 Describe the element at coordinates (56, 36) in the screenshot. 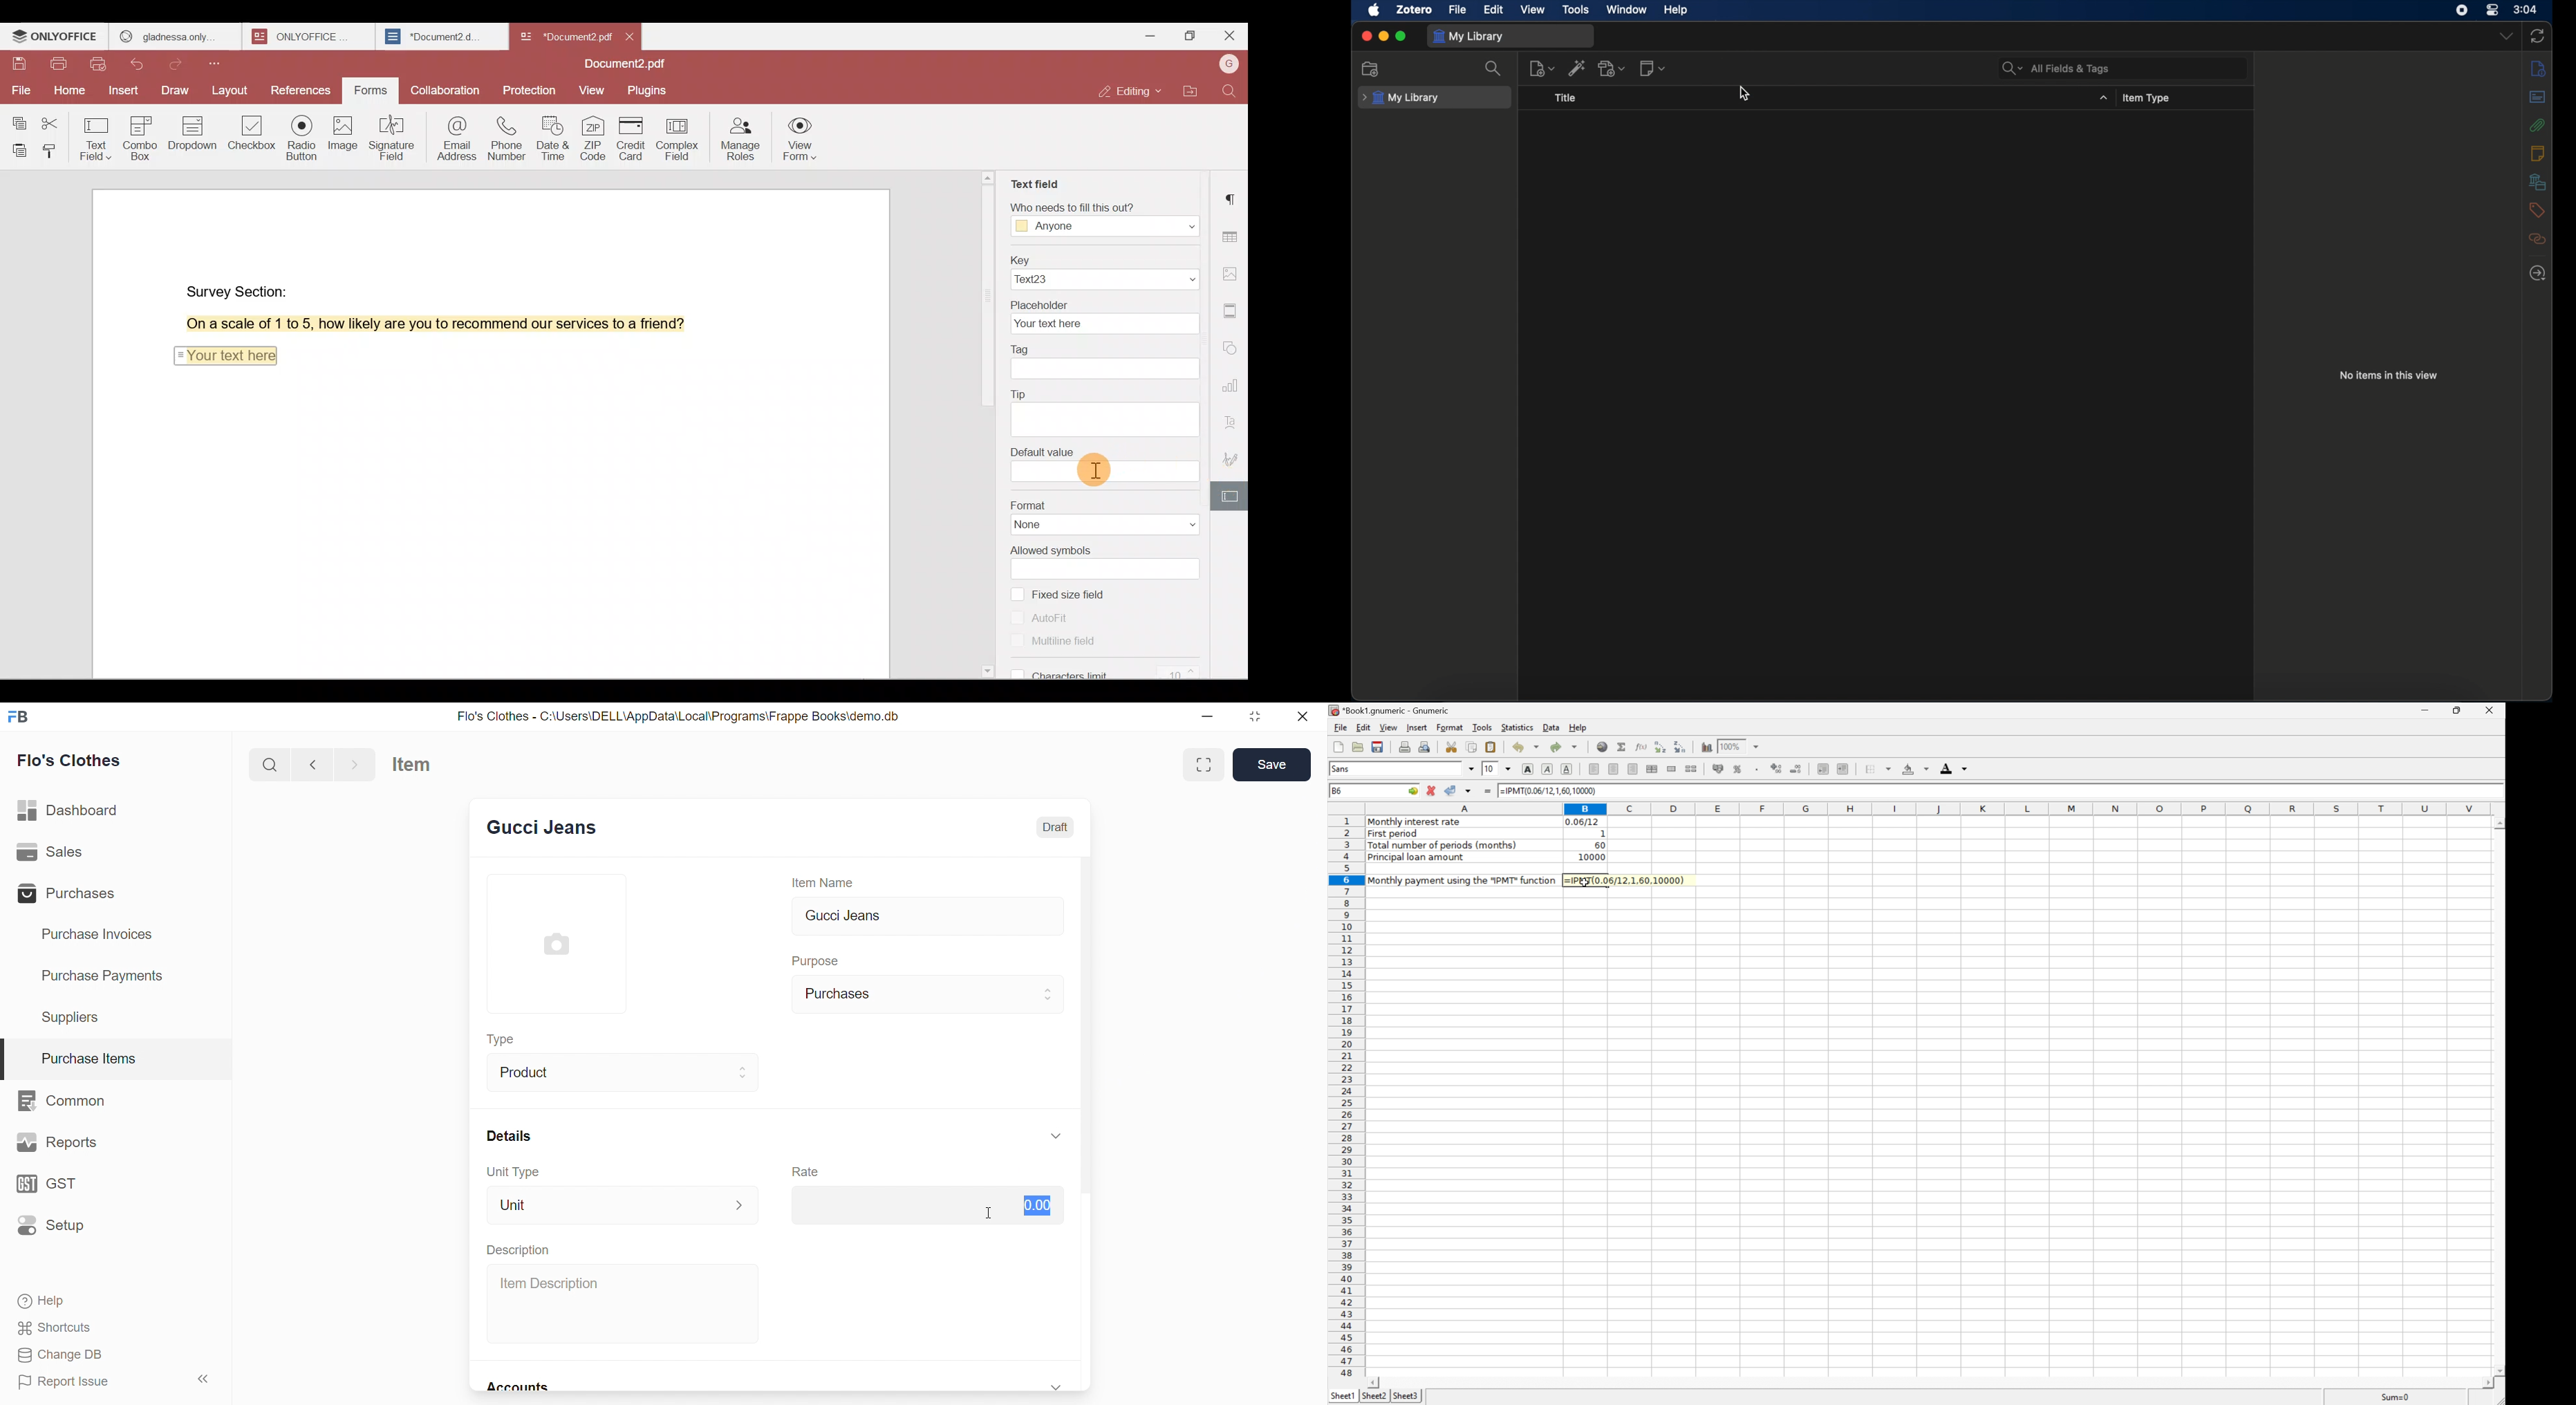

I see `ONLYOFFICE` at that location.